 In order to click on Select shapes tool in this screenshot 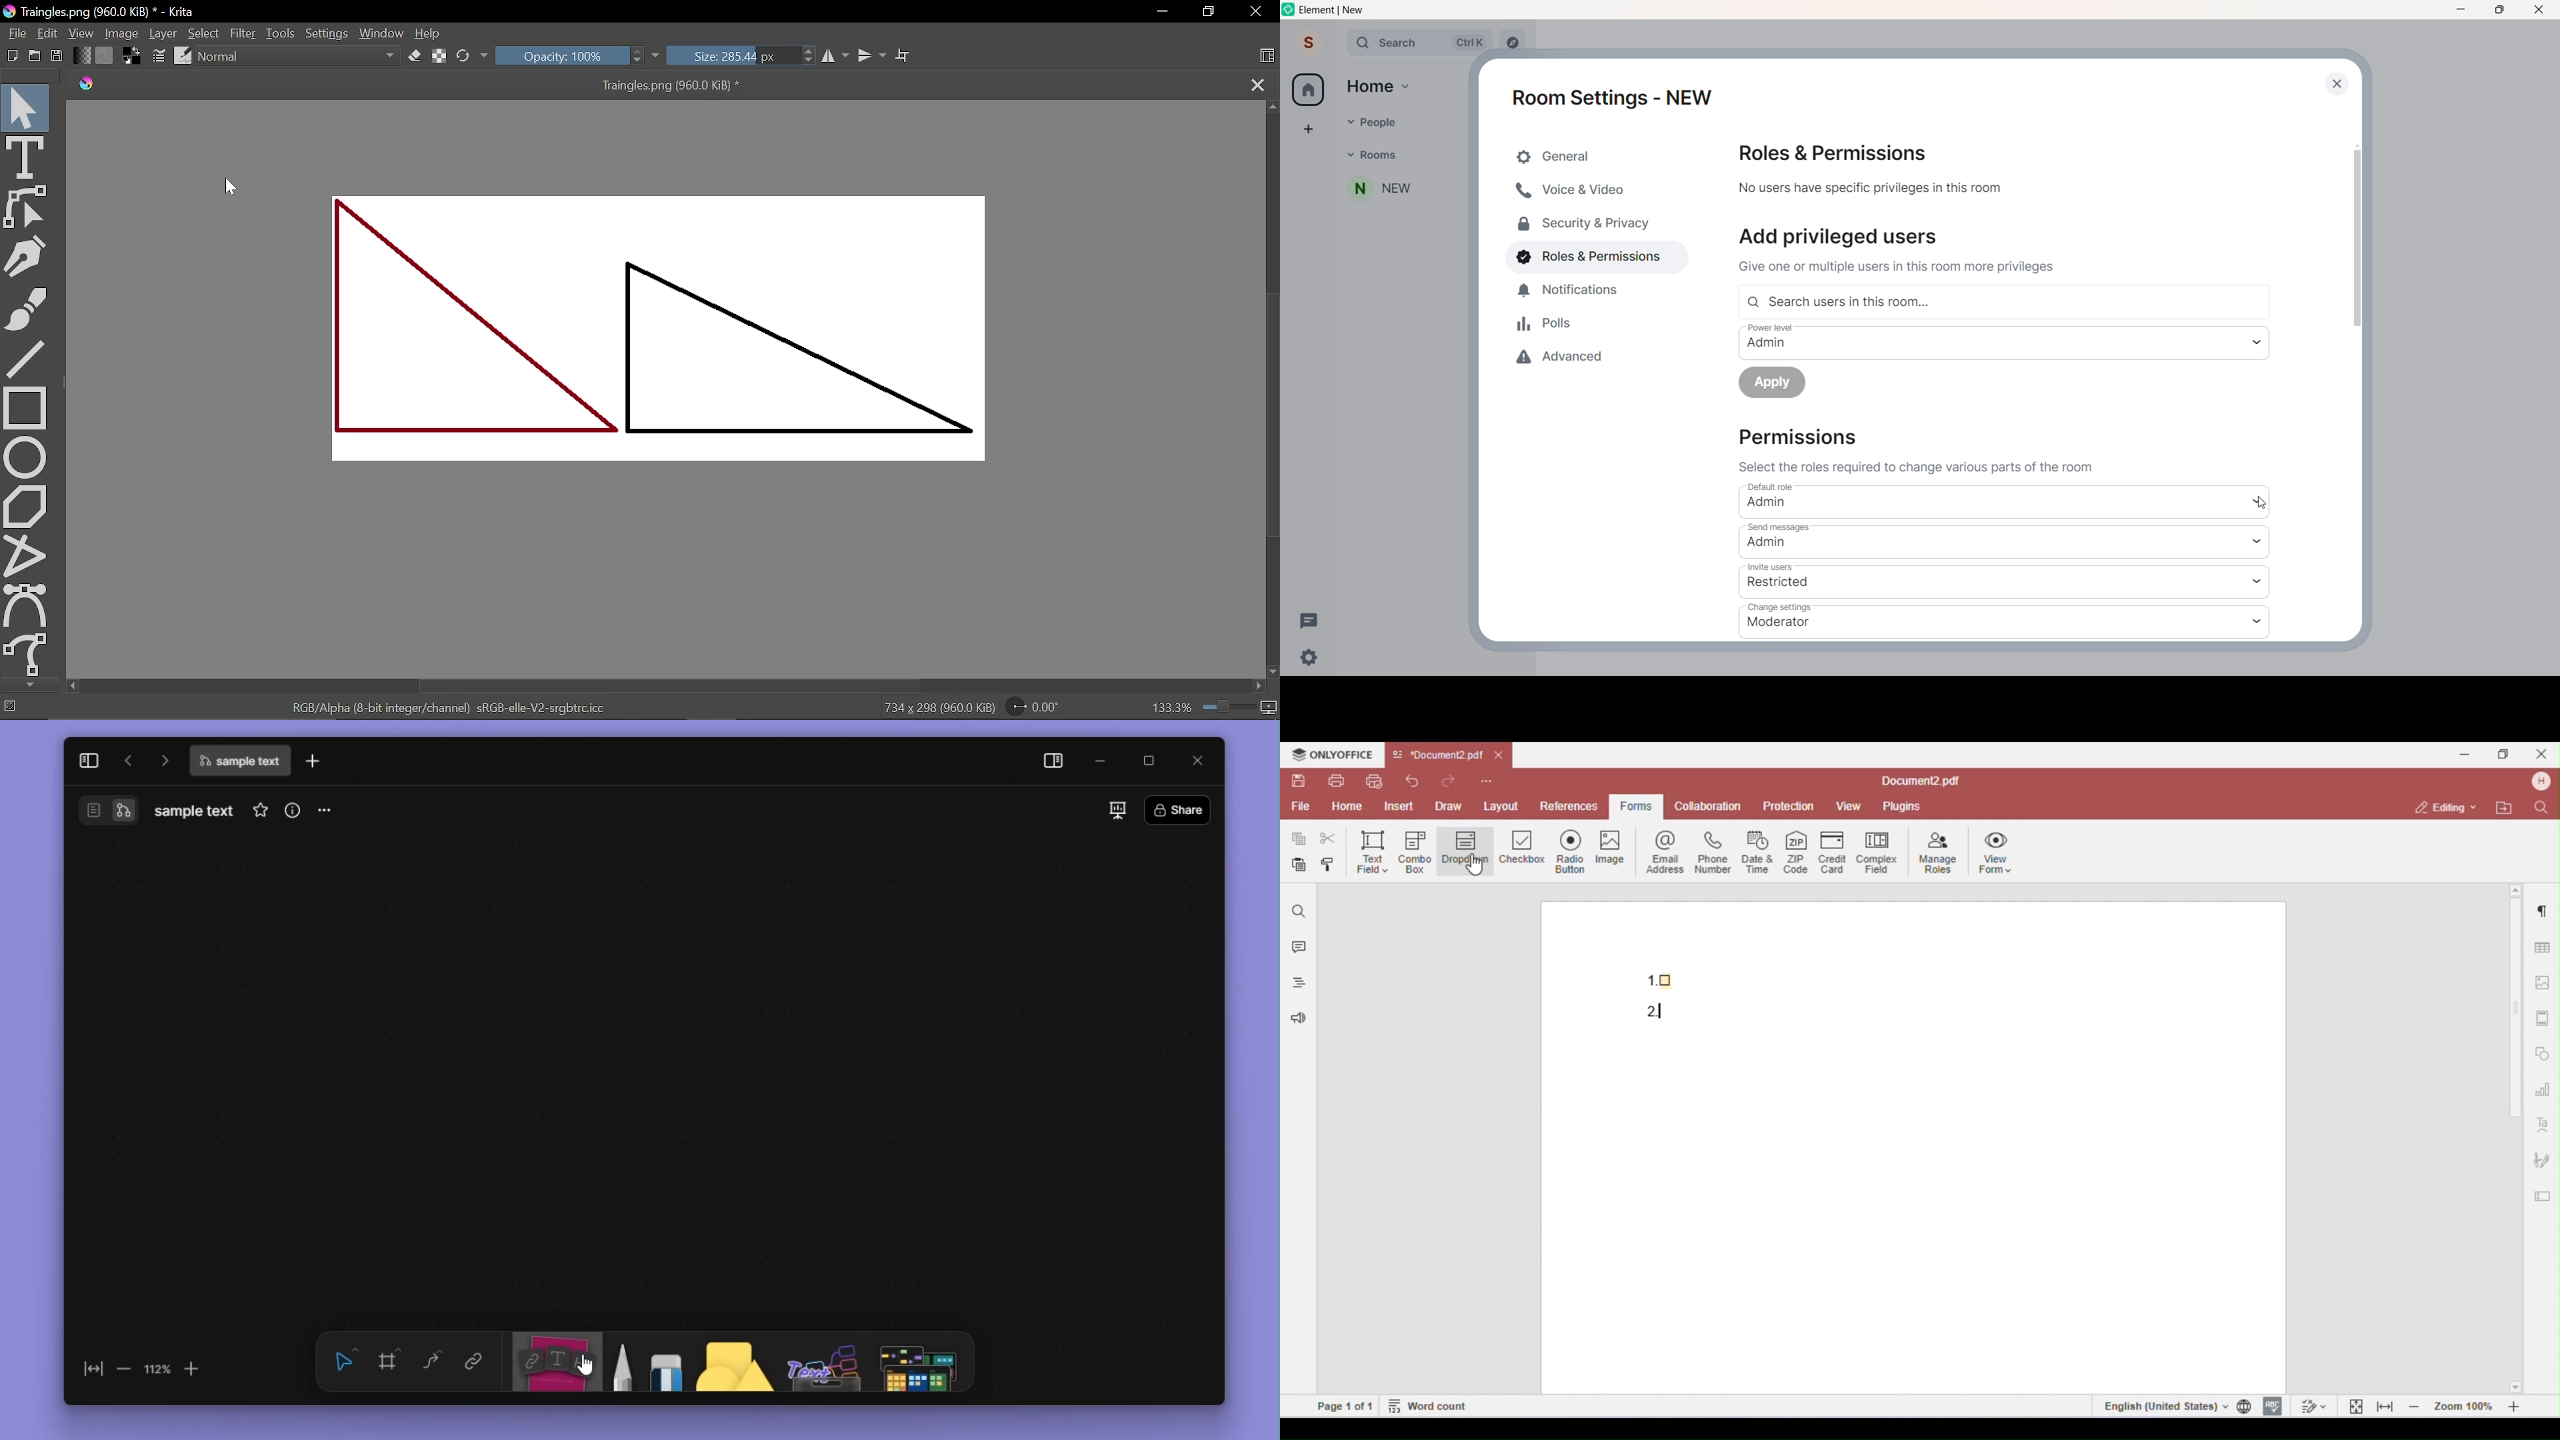, I will do `click(25, 107)`.